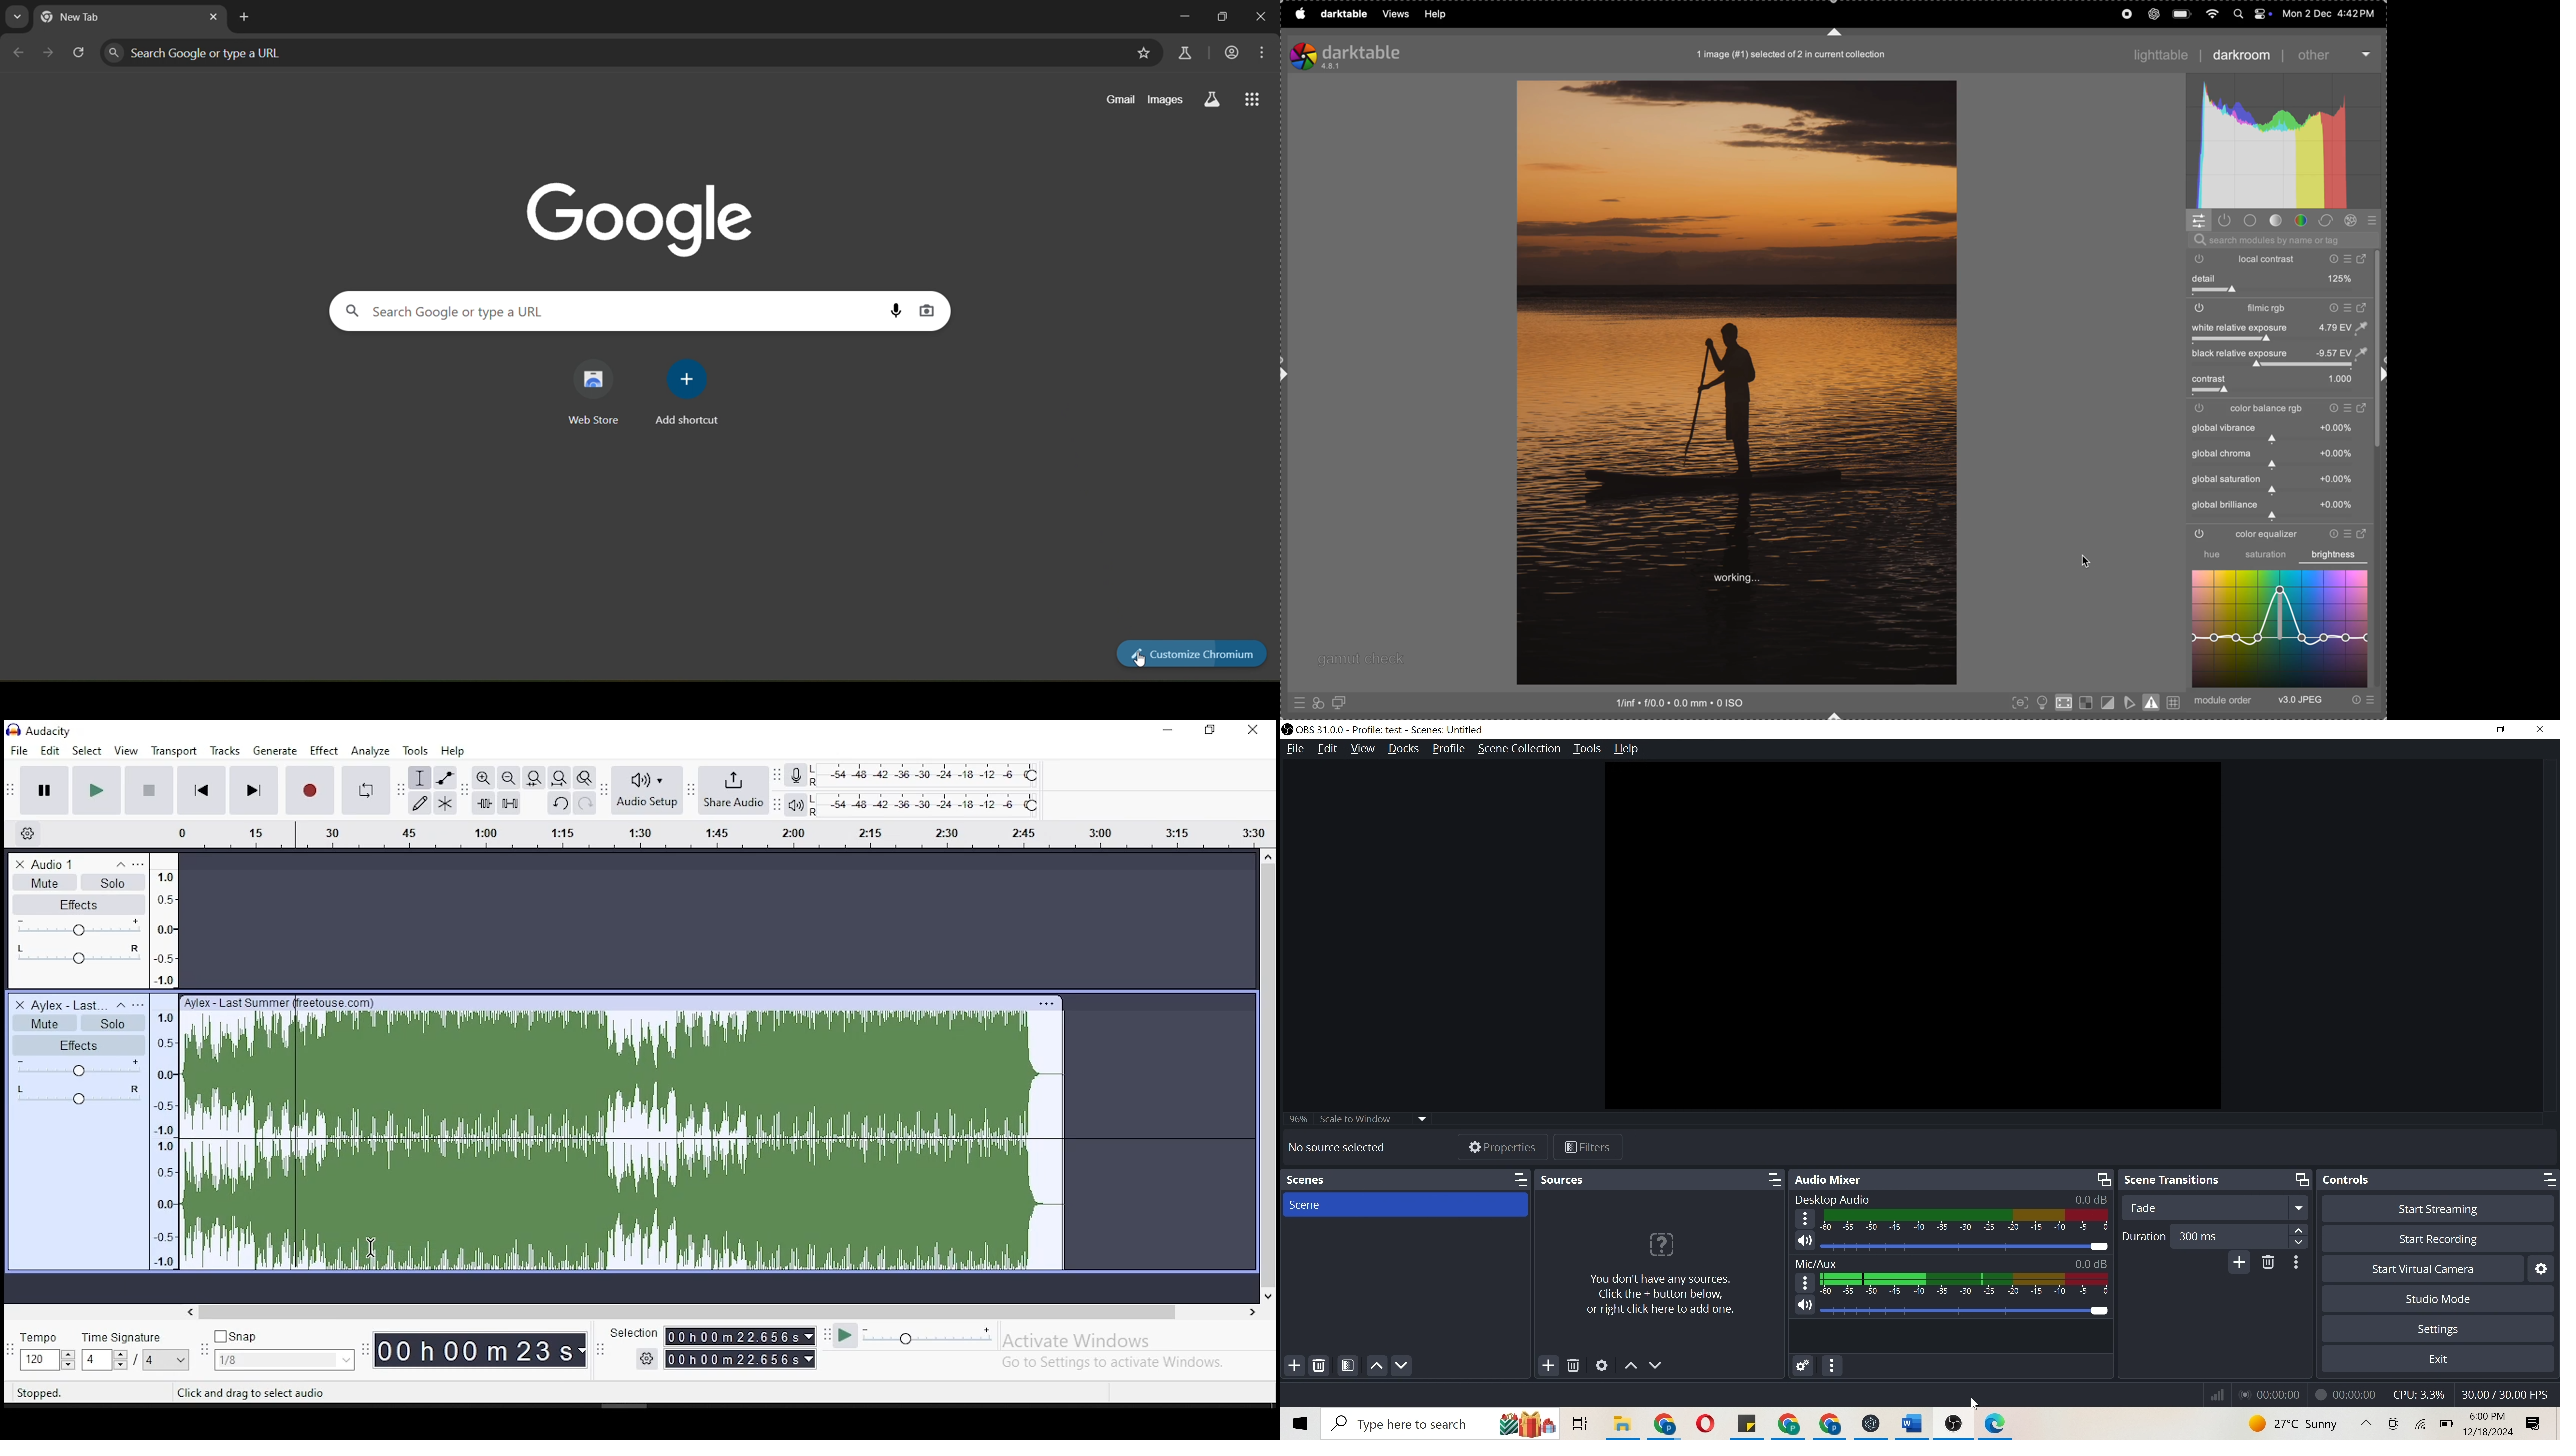  I want to click on analyze, so click(371, 751).